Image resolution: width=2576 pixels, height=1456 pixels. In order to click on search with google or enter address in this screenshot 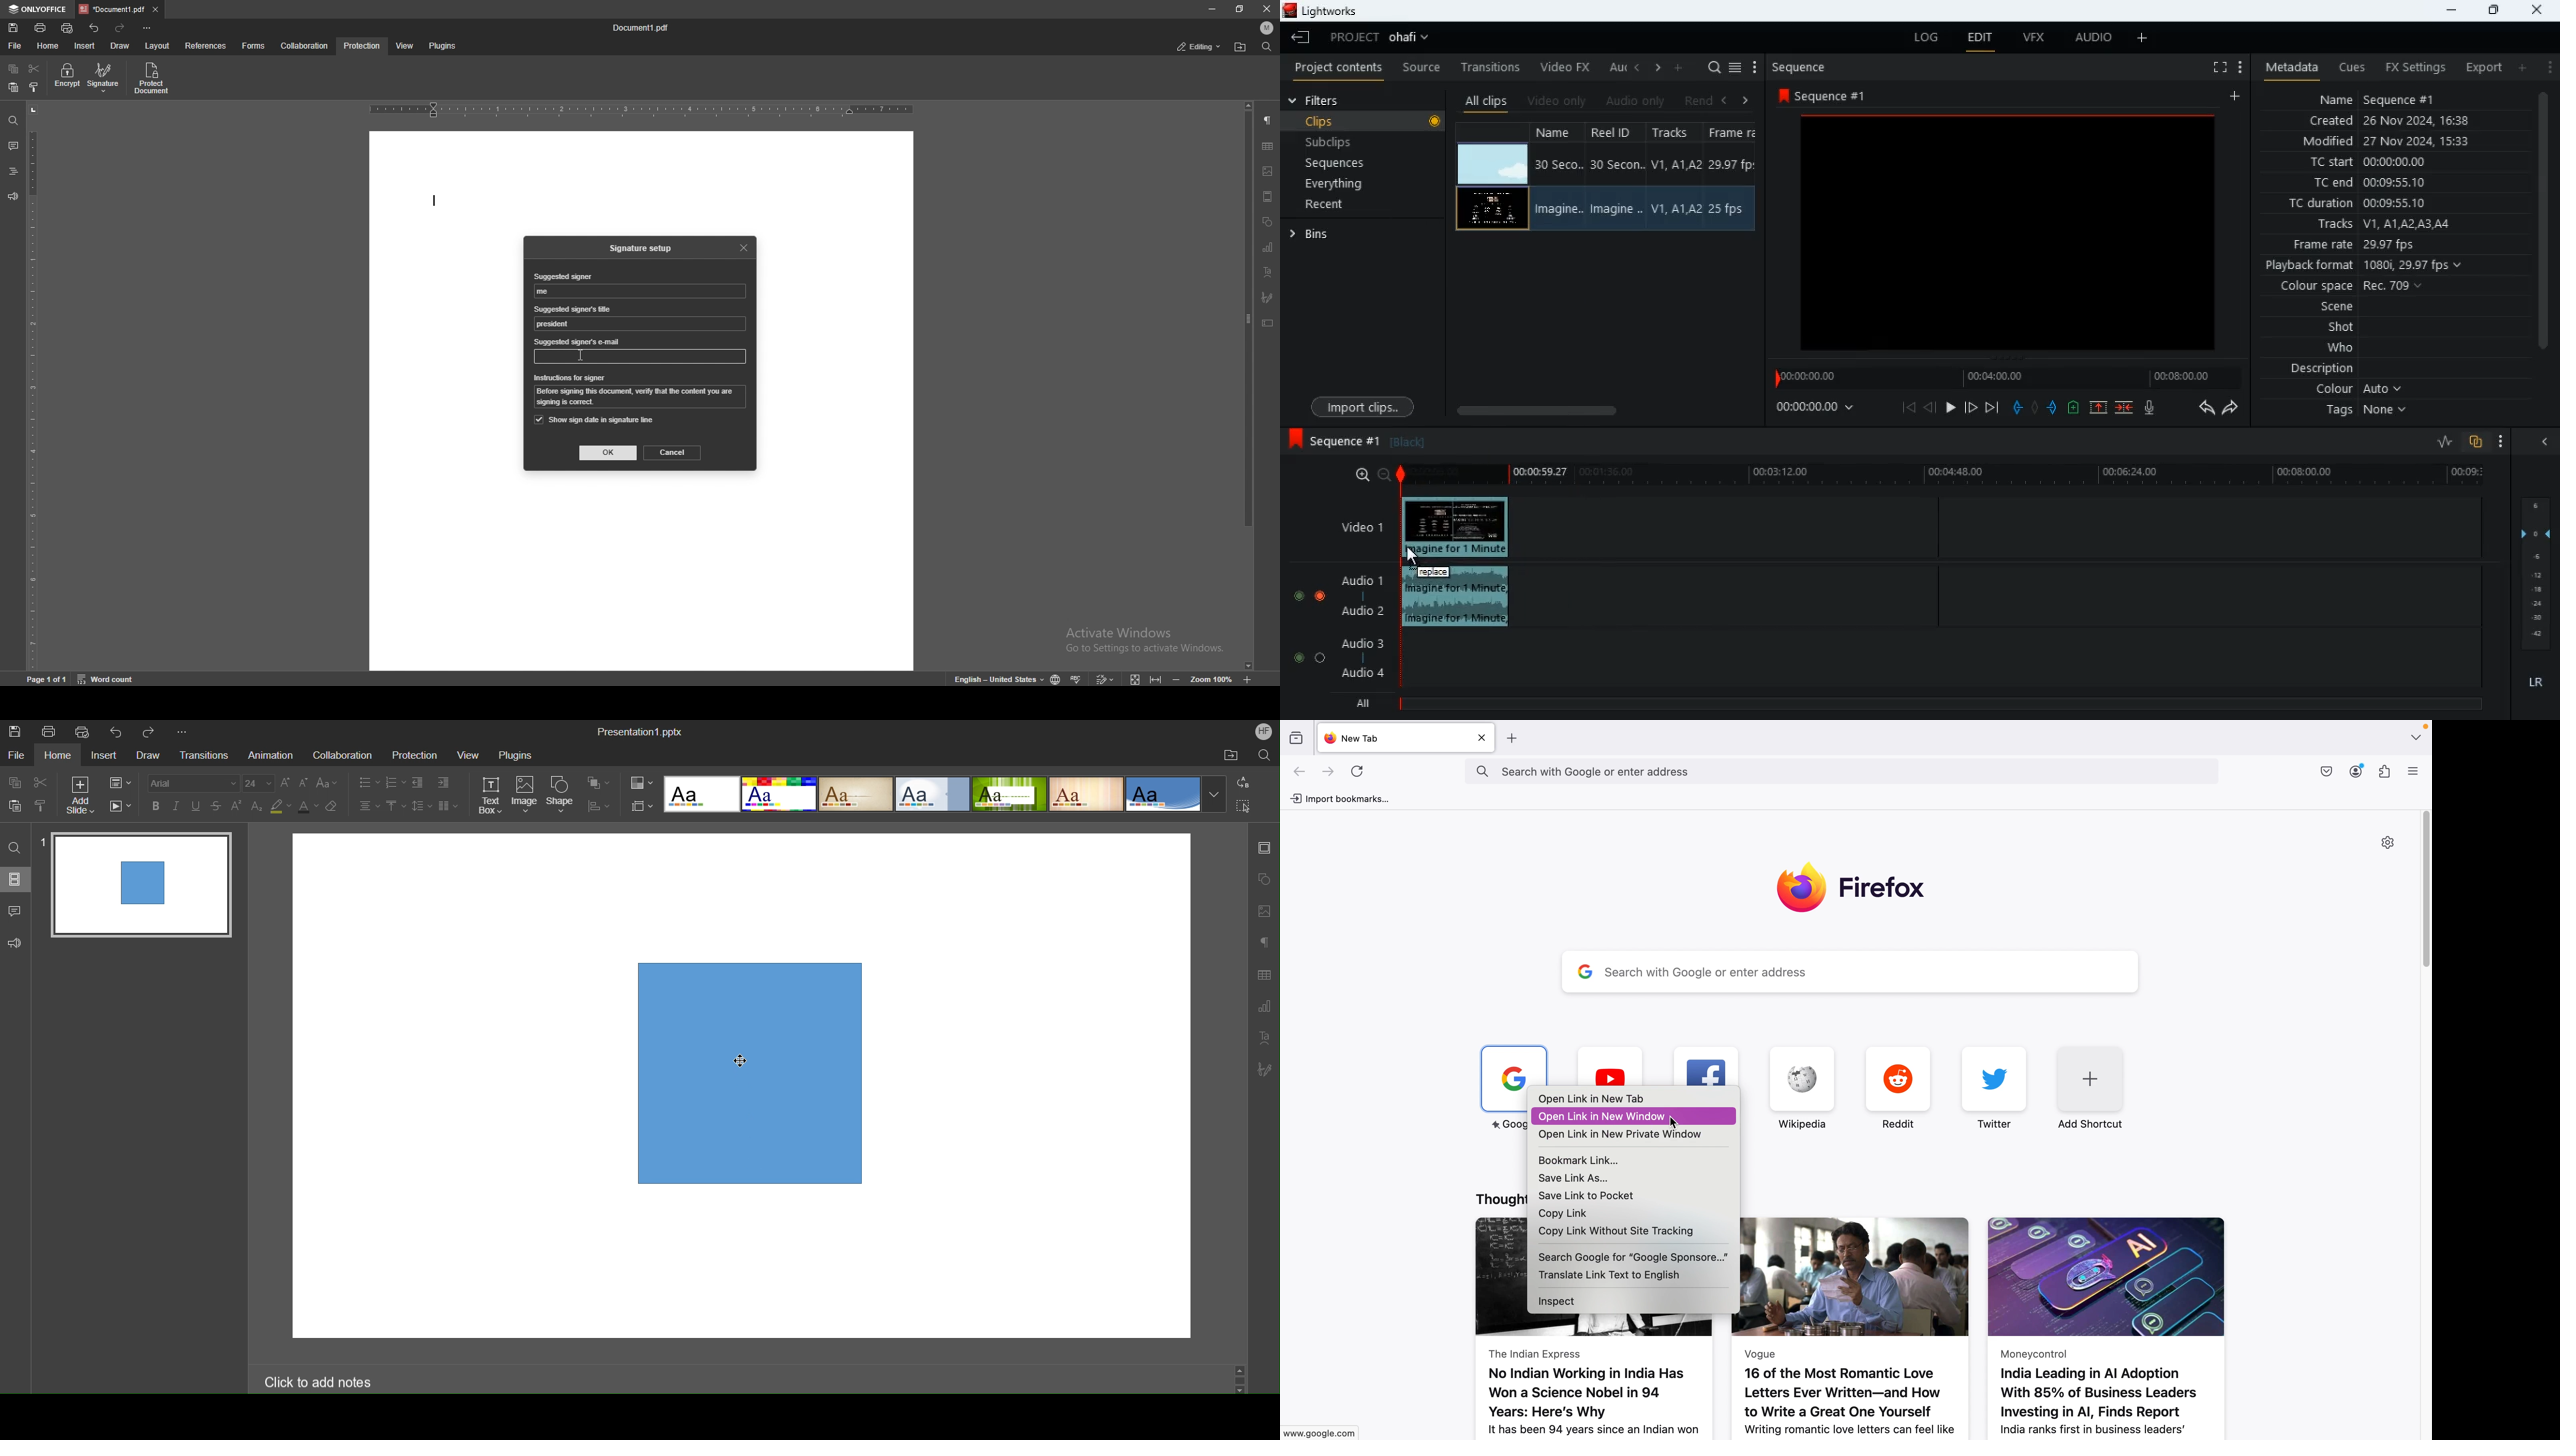, I will do `click(1841, 771)`.